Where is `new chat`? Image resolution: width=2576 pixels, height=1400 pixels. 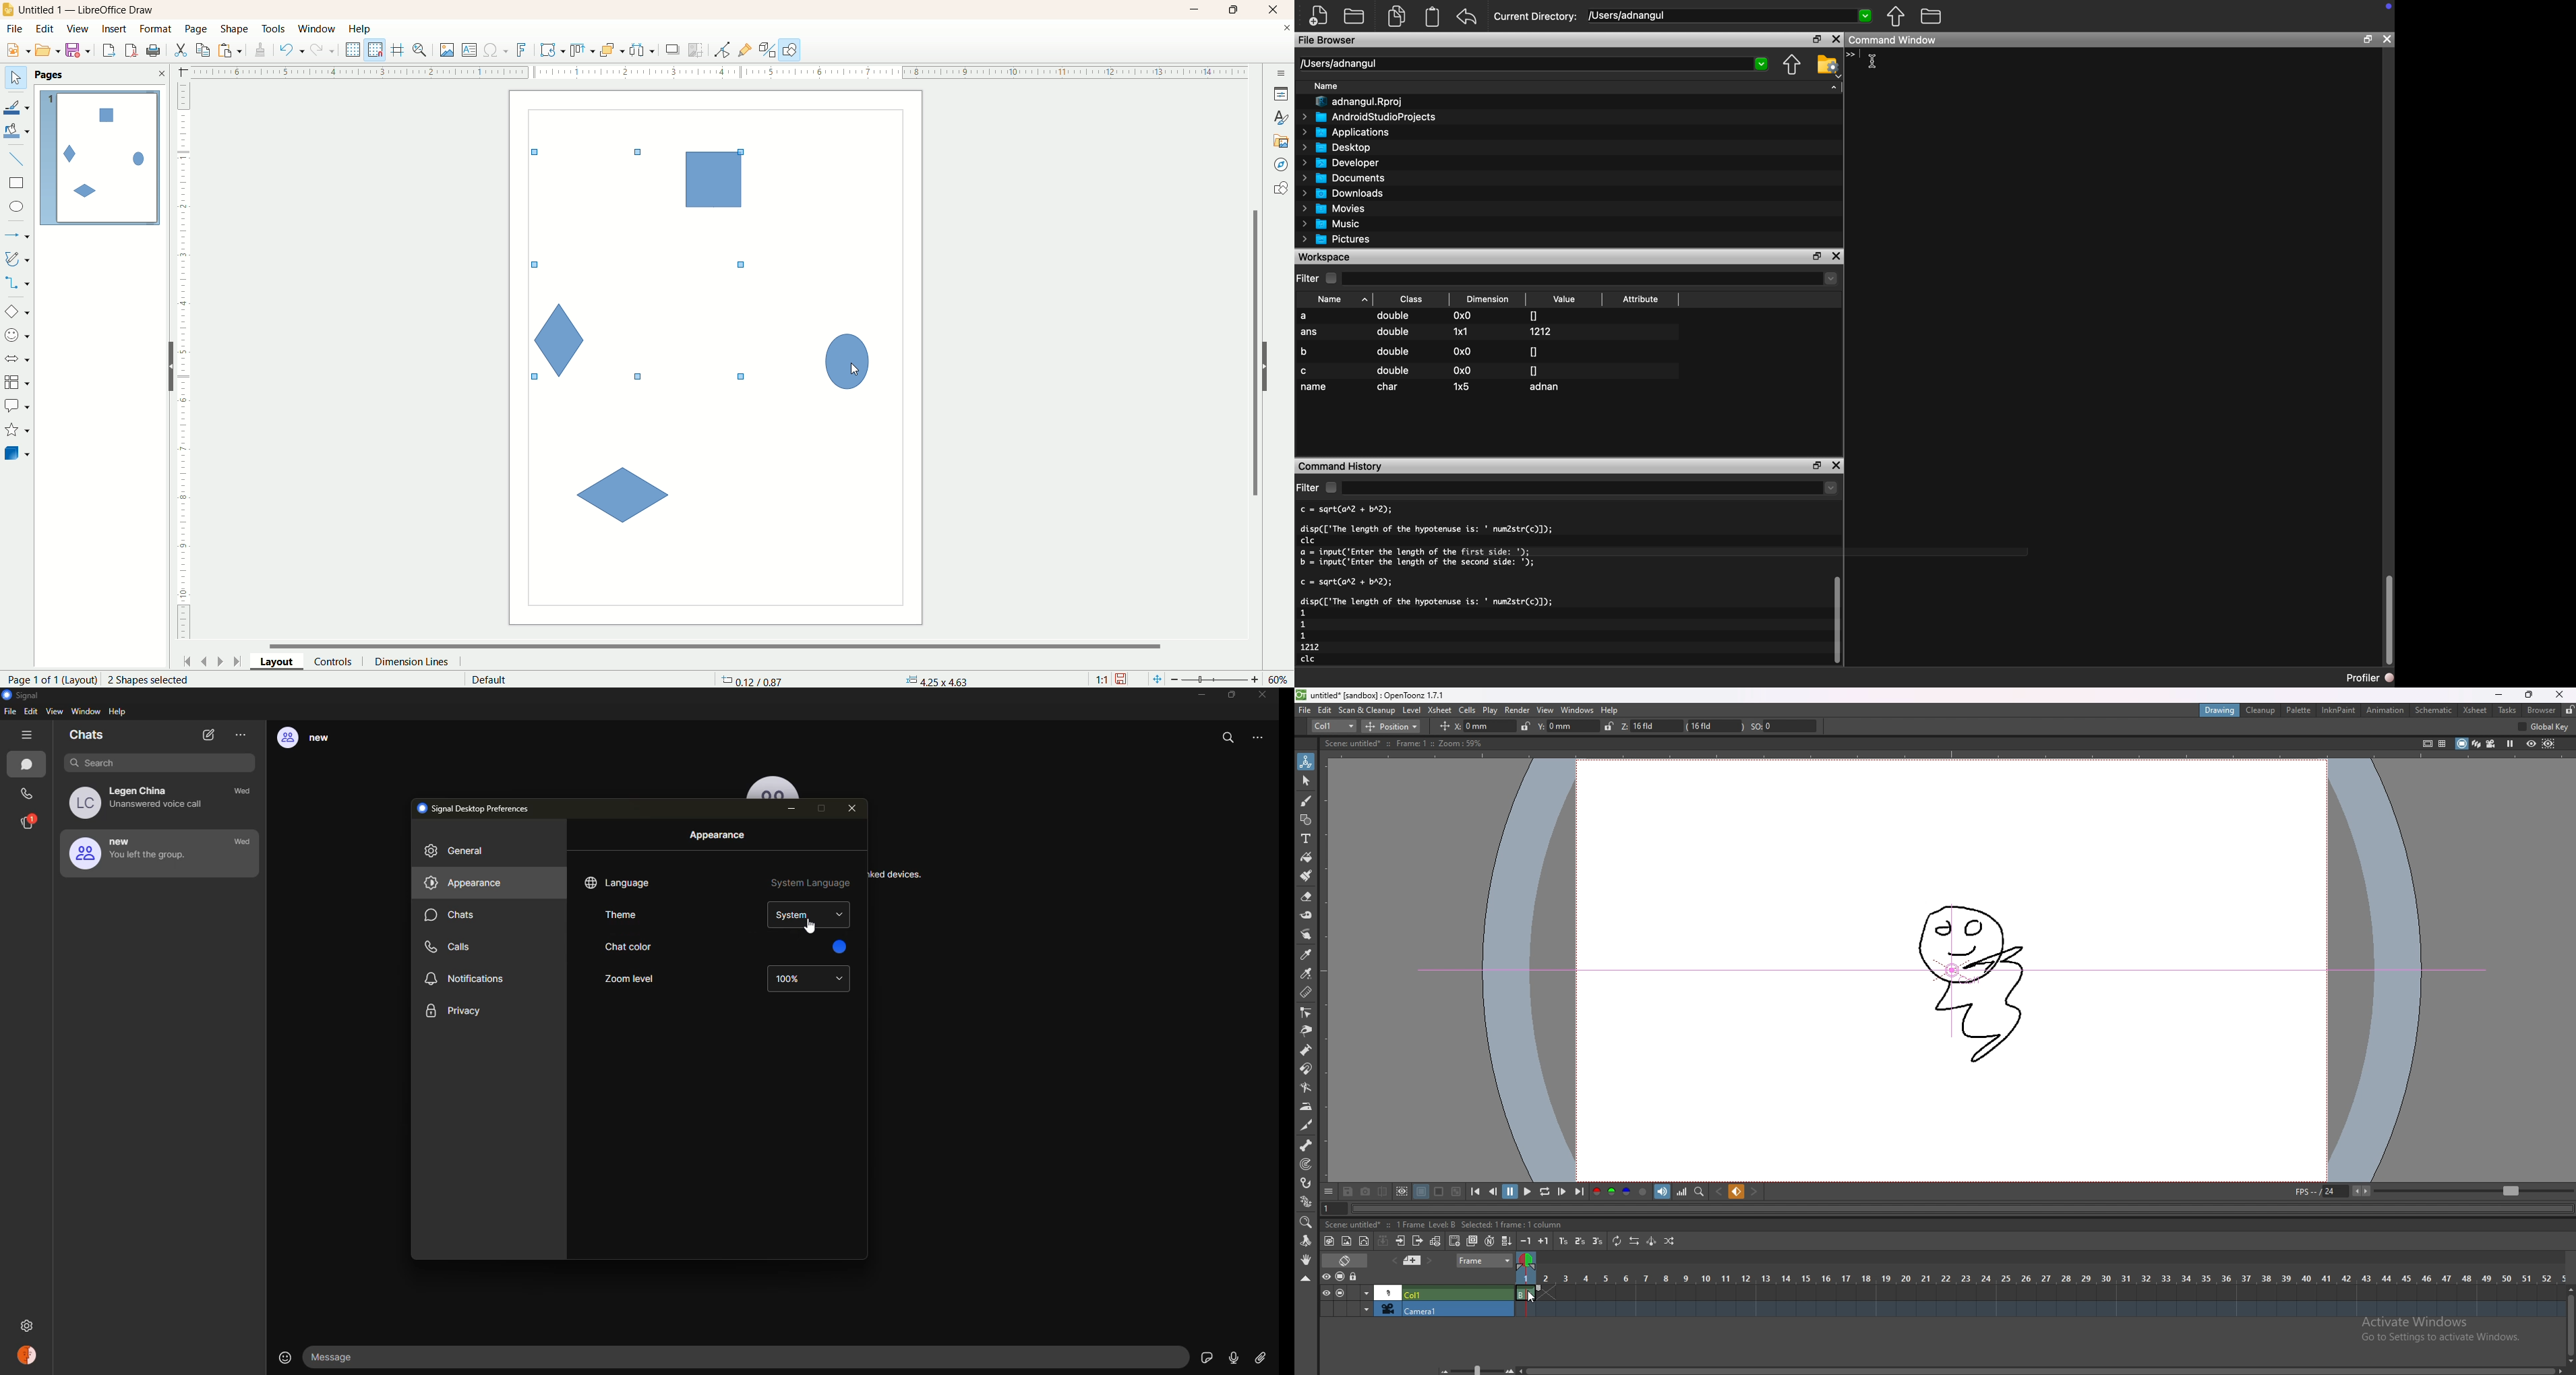
new chat is located at coordinates (210, 735).